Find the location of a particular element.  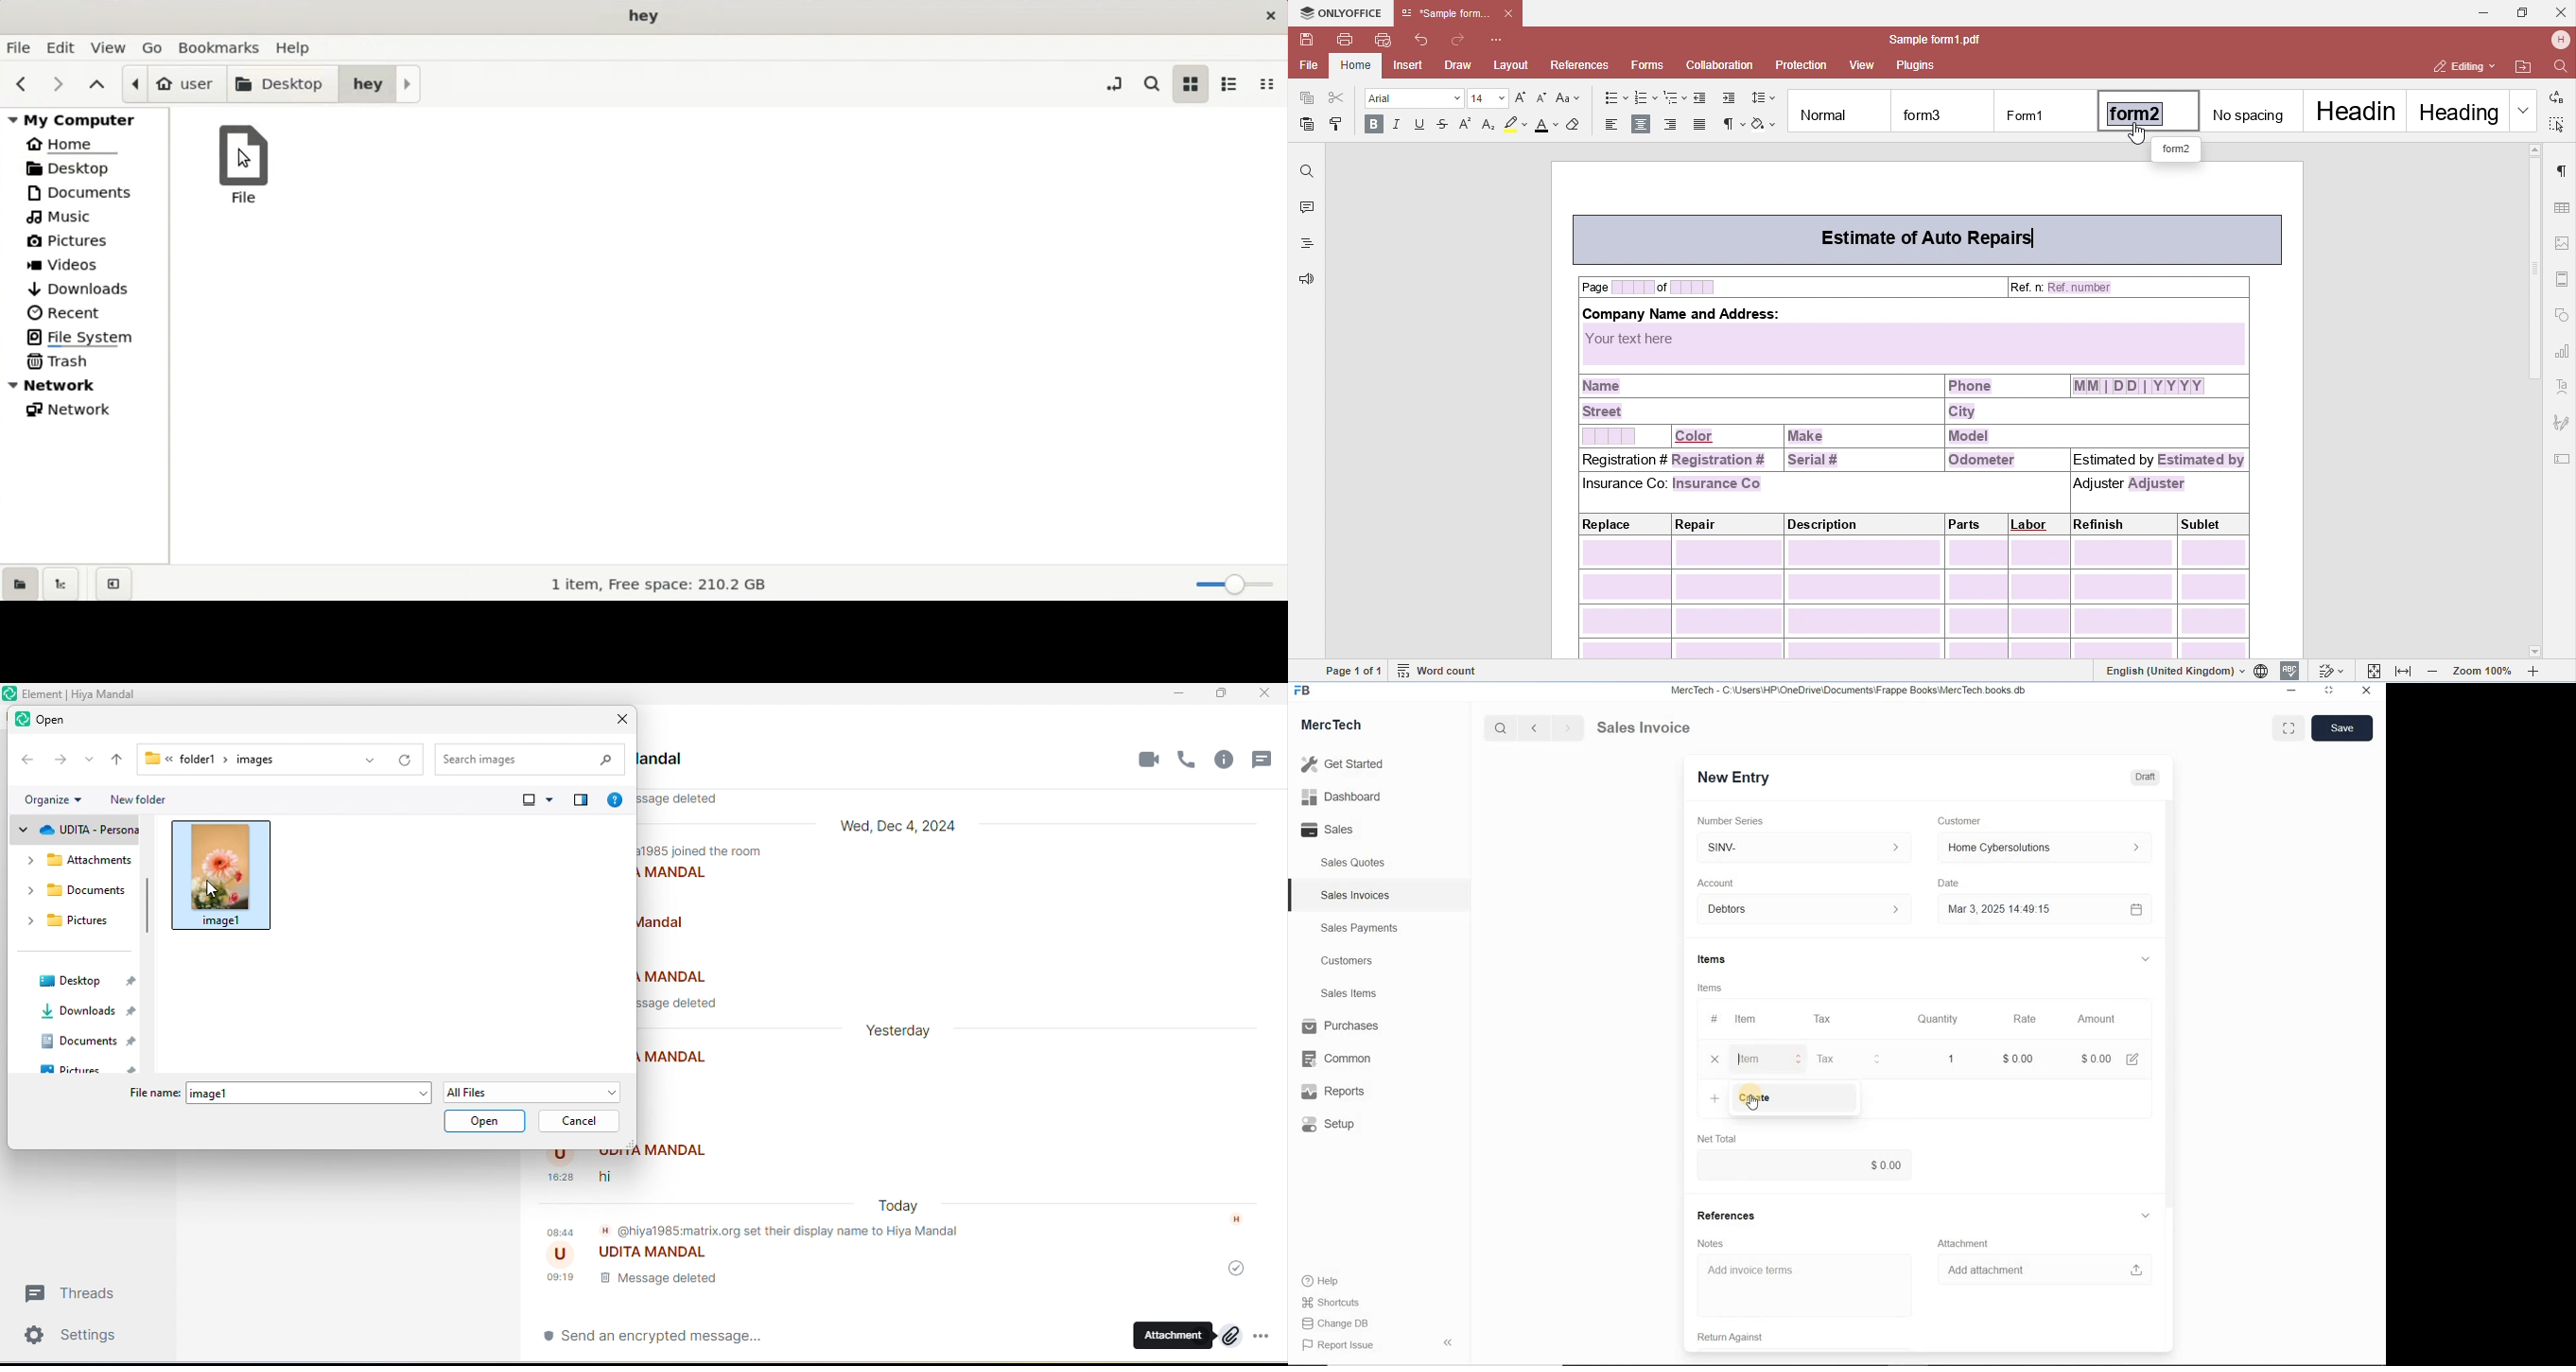

network is located at coordinates (75, 413).